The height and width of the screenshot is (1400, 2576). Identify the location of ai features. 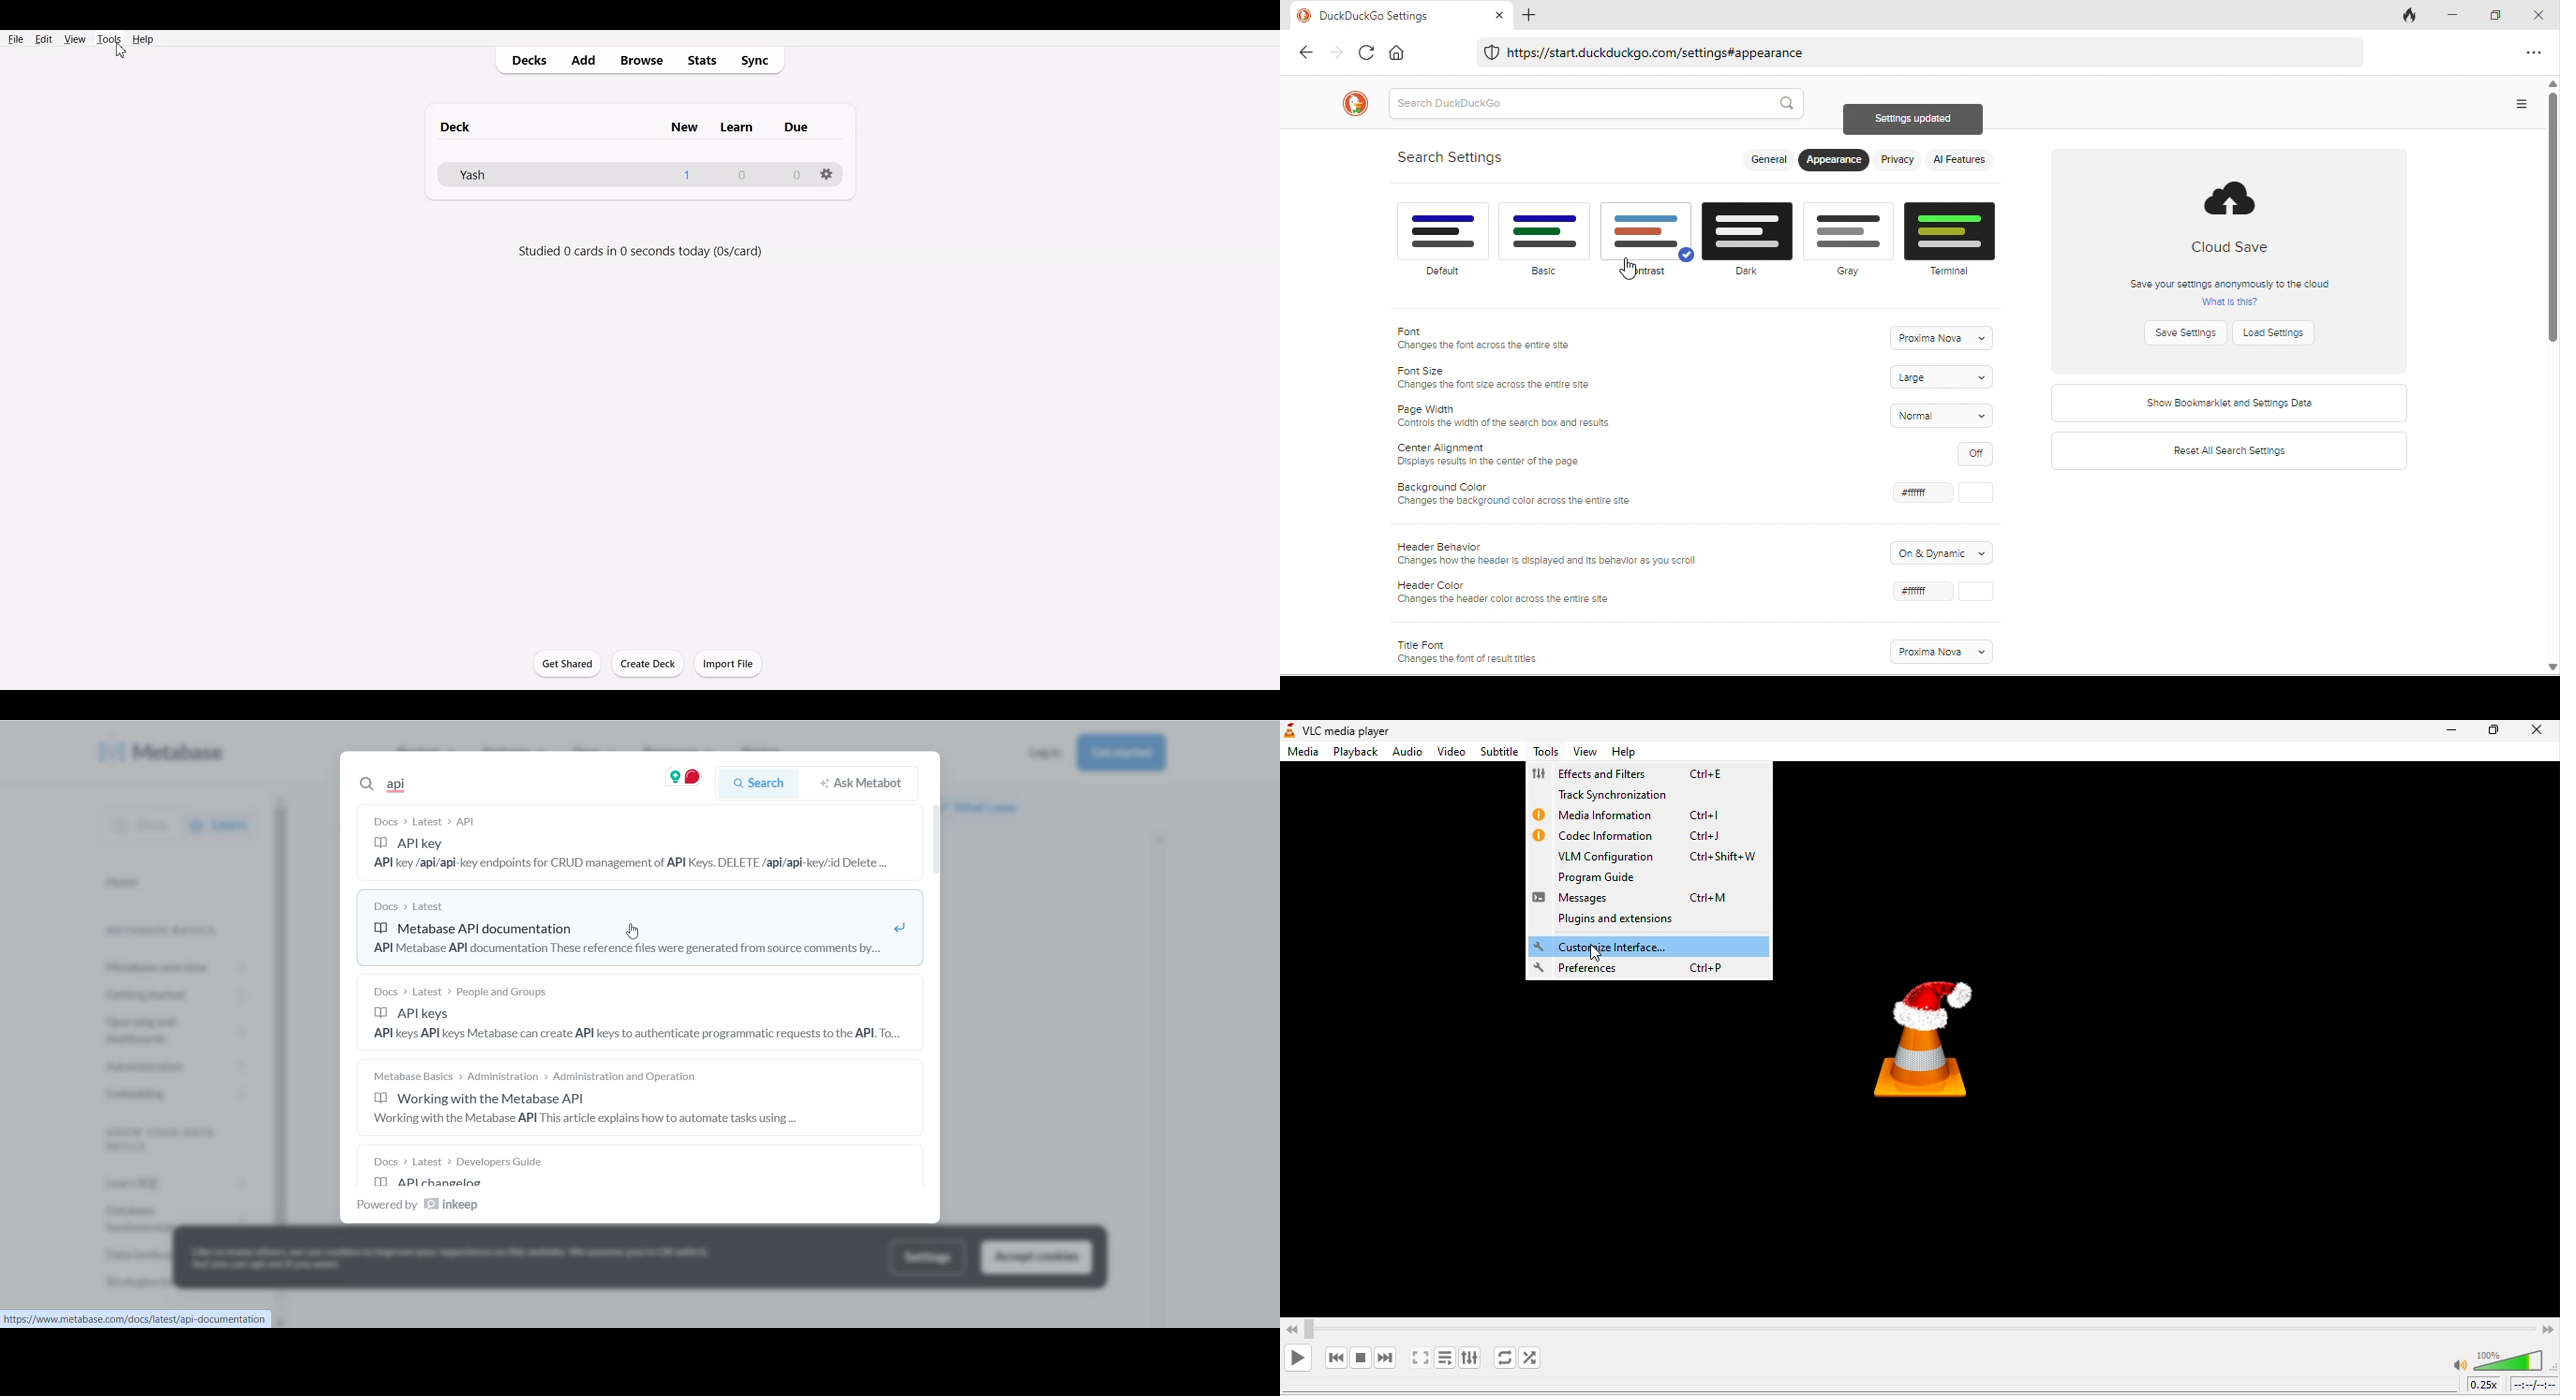
(1961, 159).